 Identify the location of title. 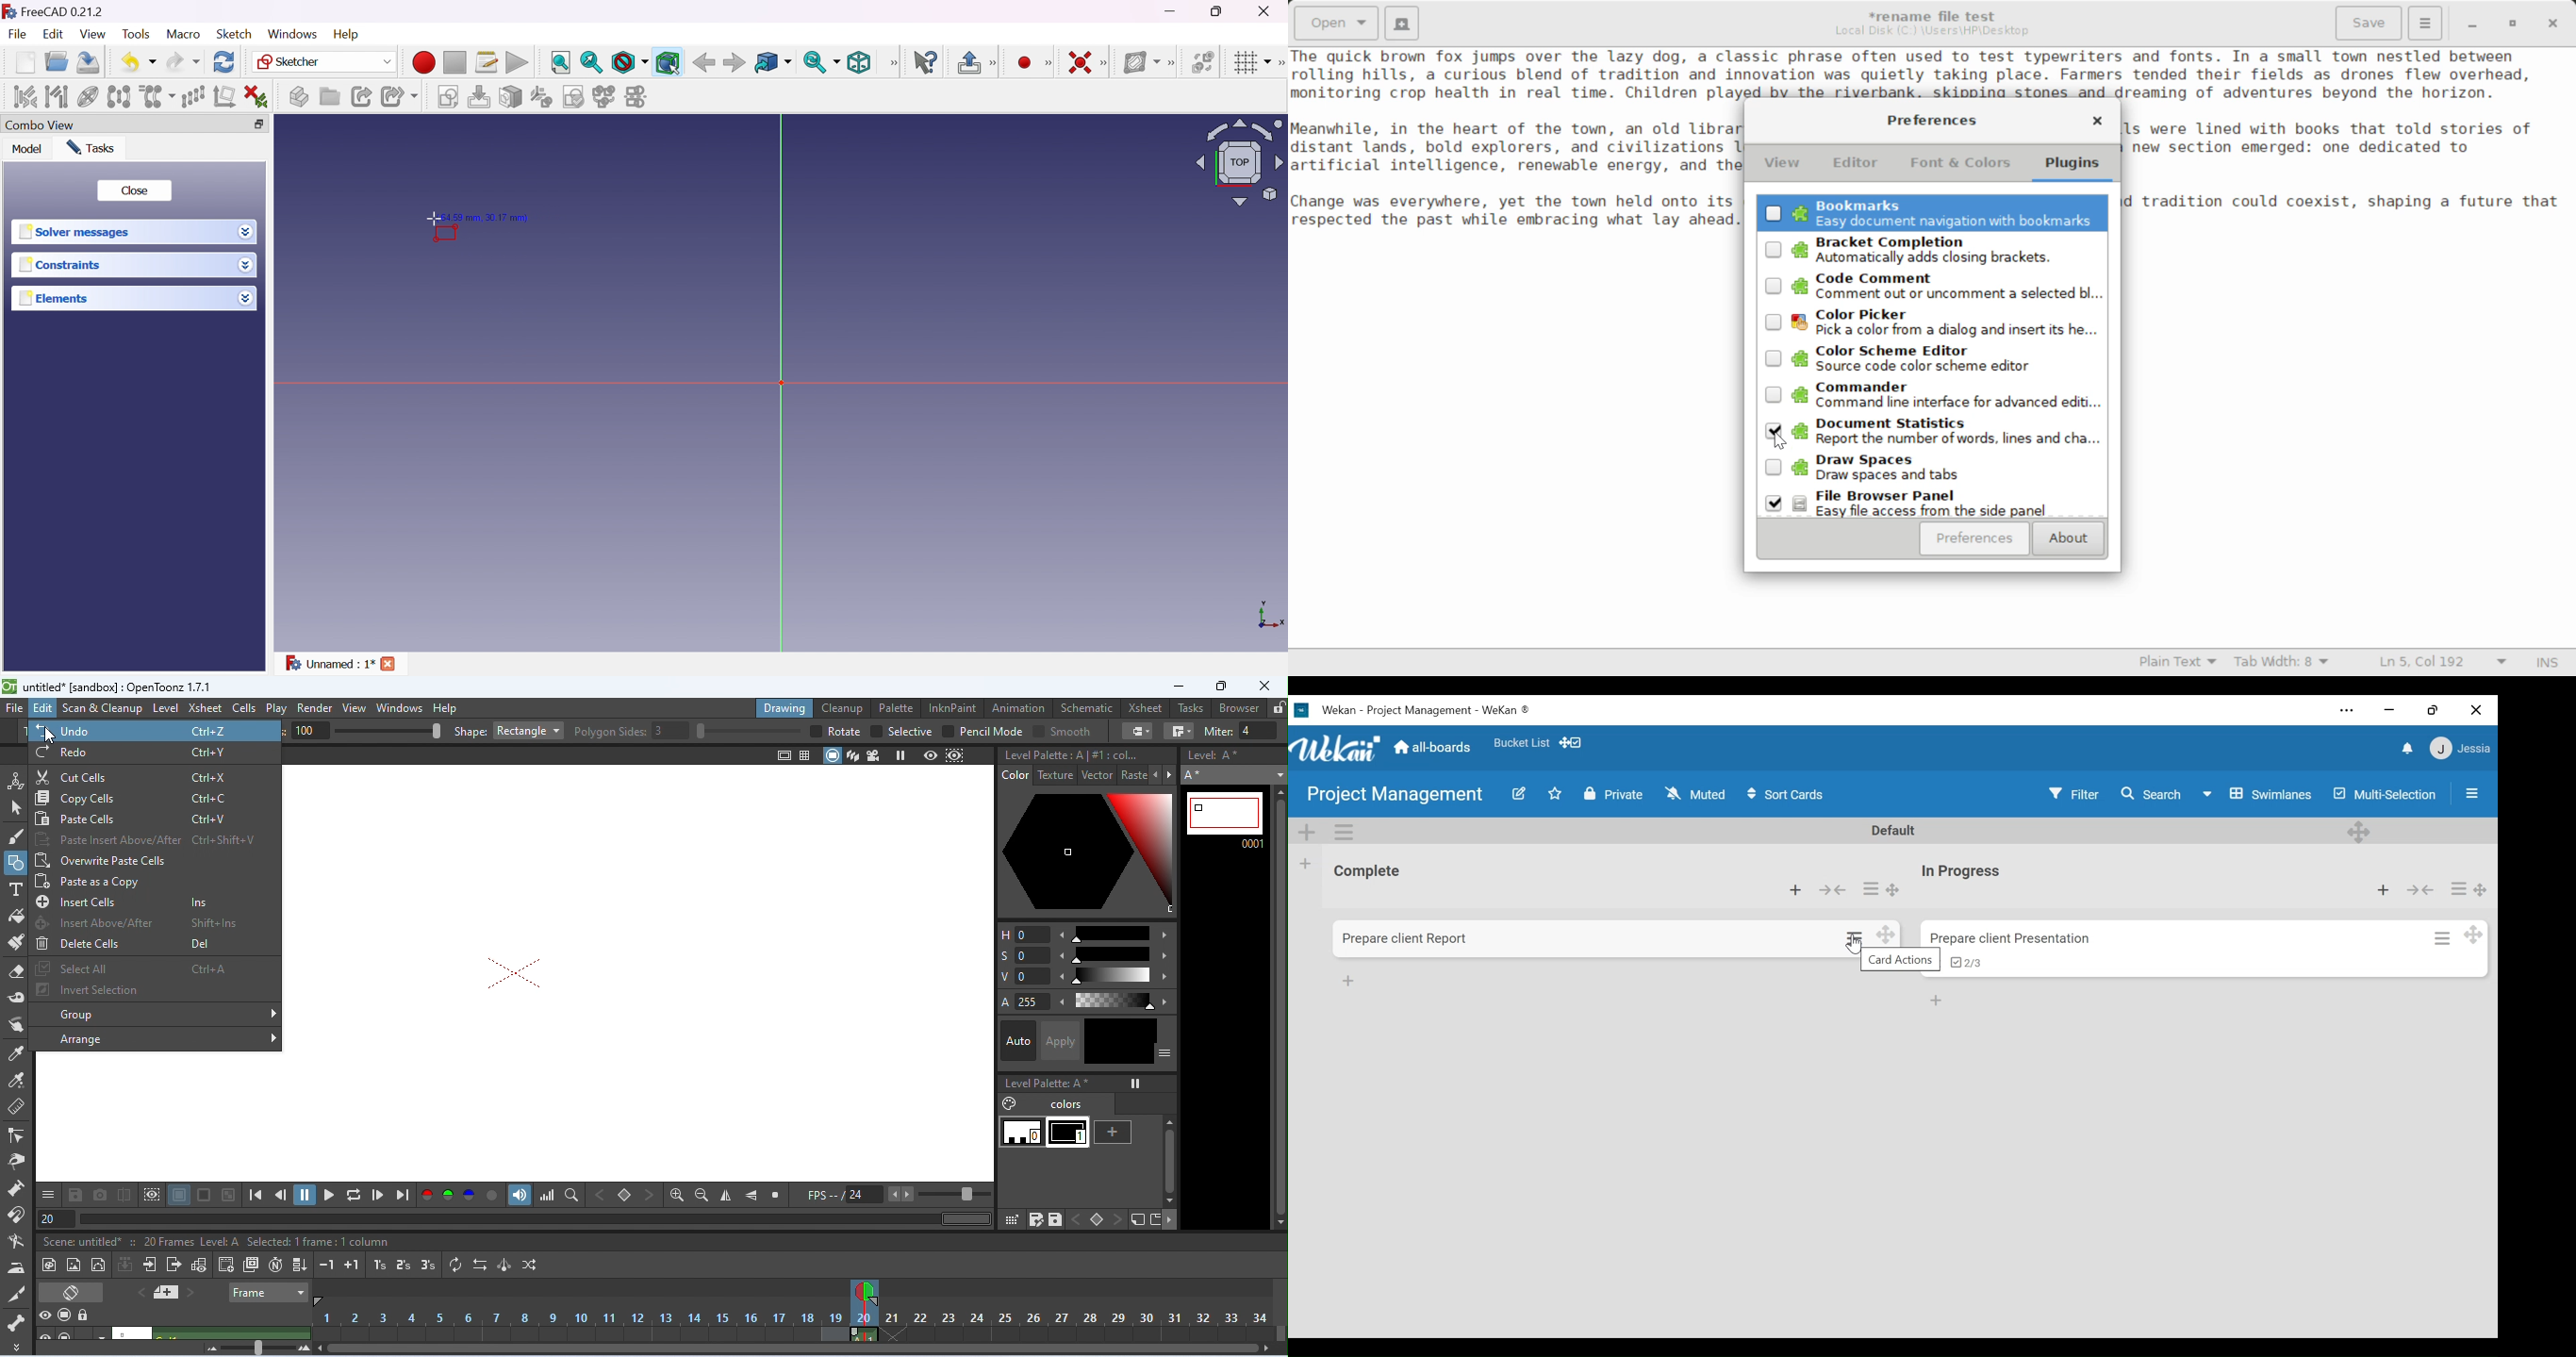
(108, 686).